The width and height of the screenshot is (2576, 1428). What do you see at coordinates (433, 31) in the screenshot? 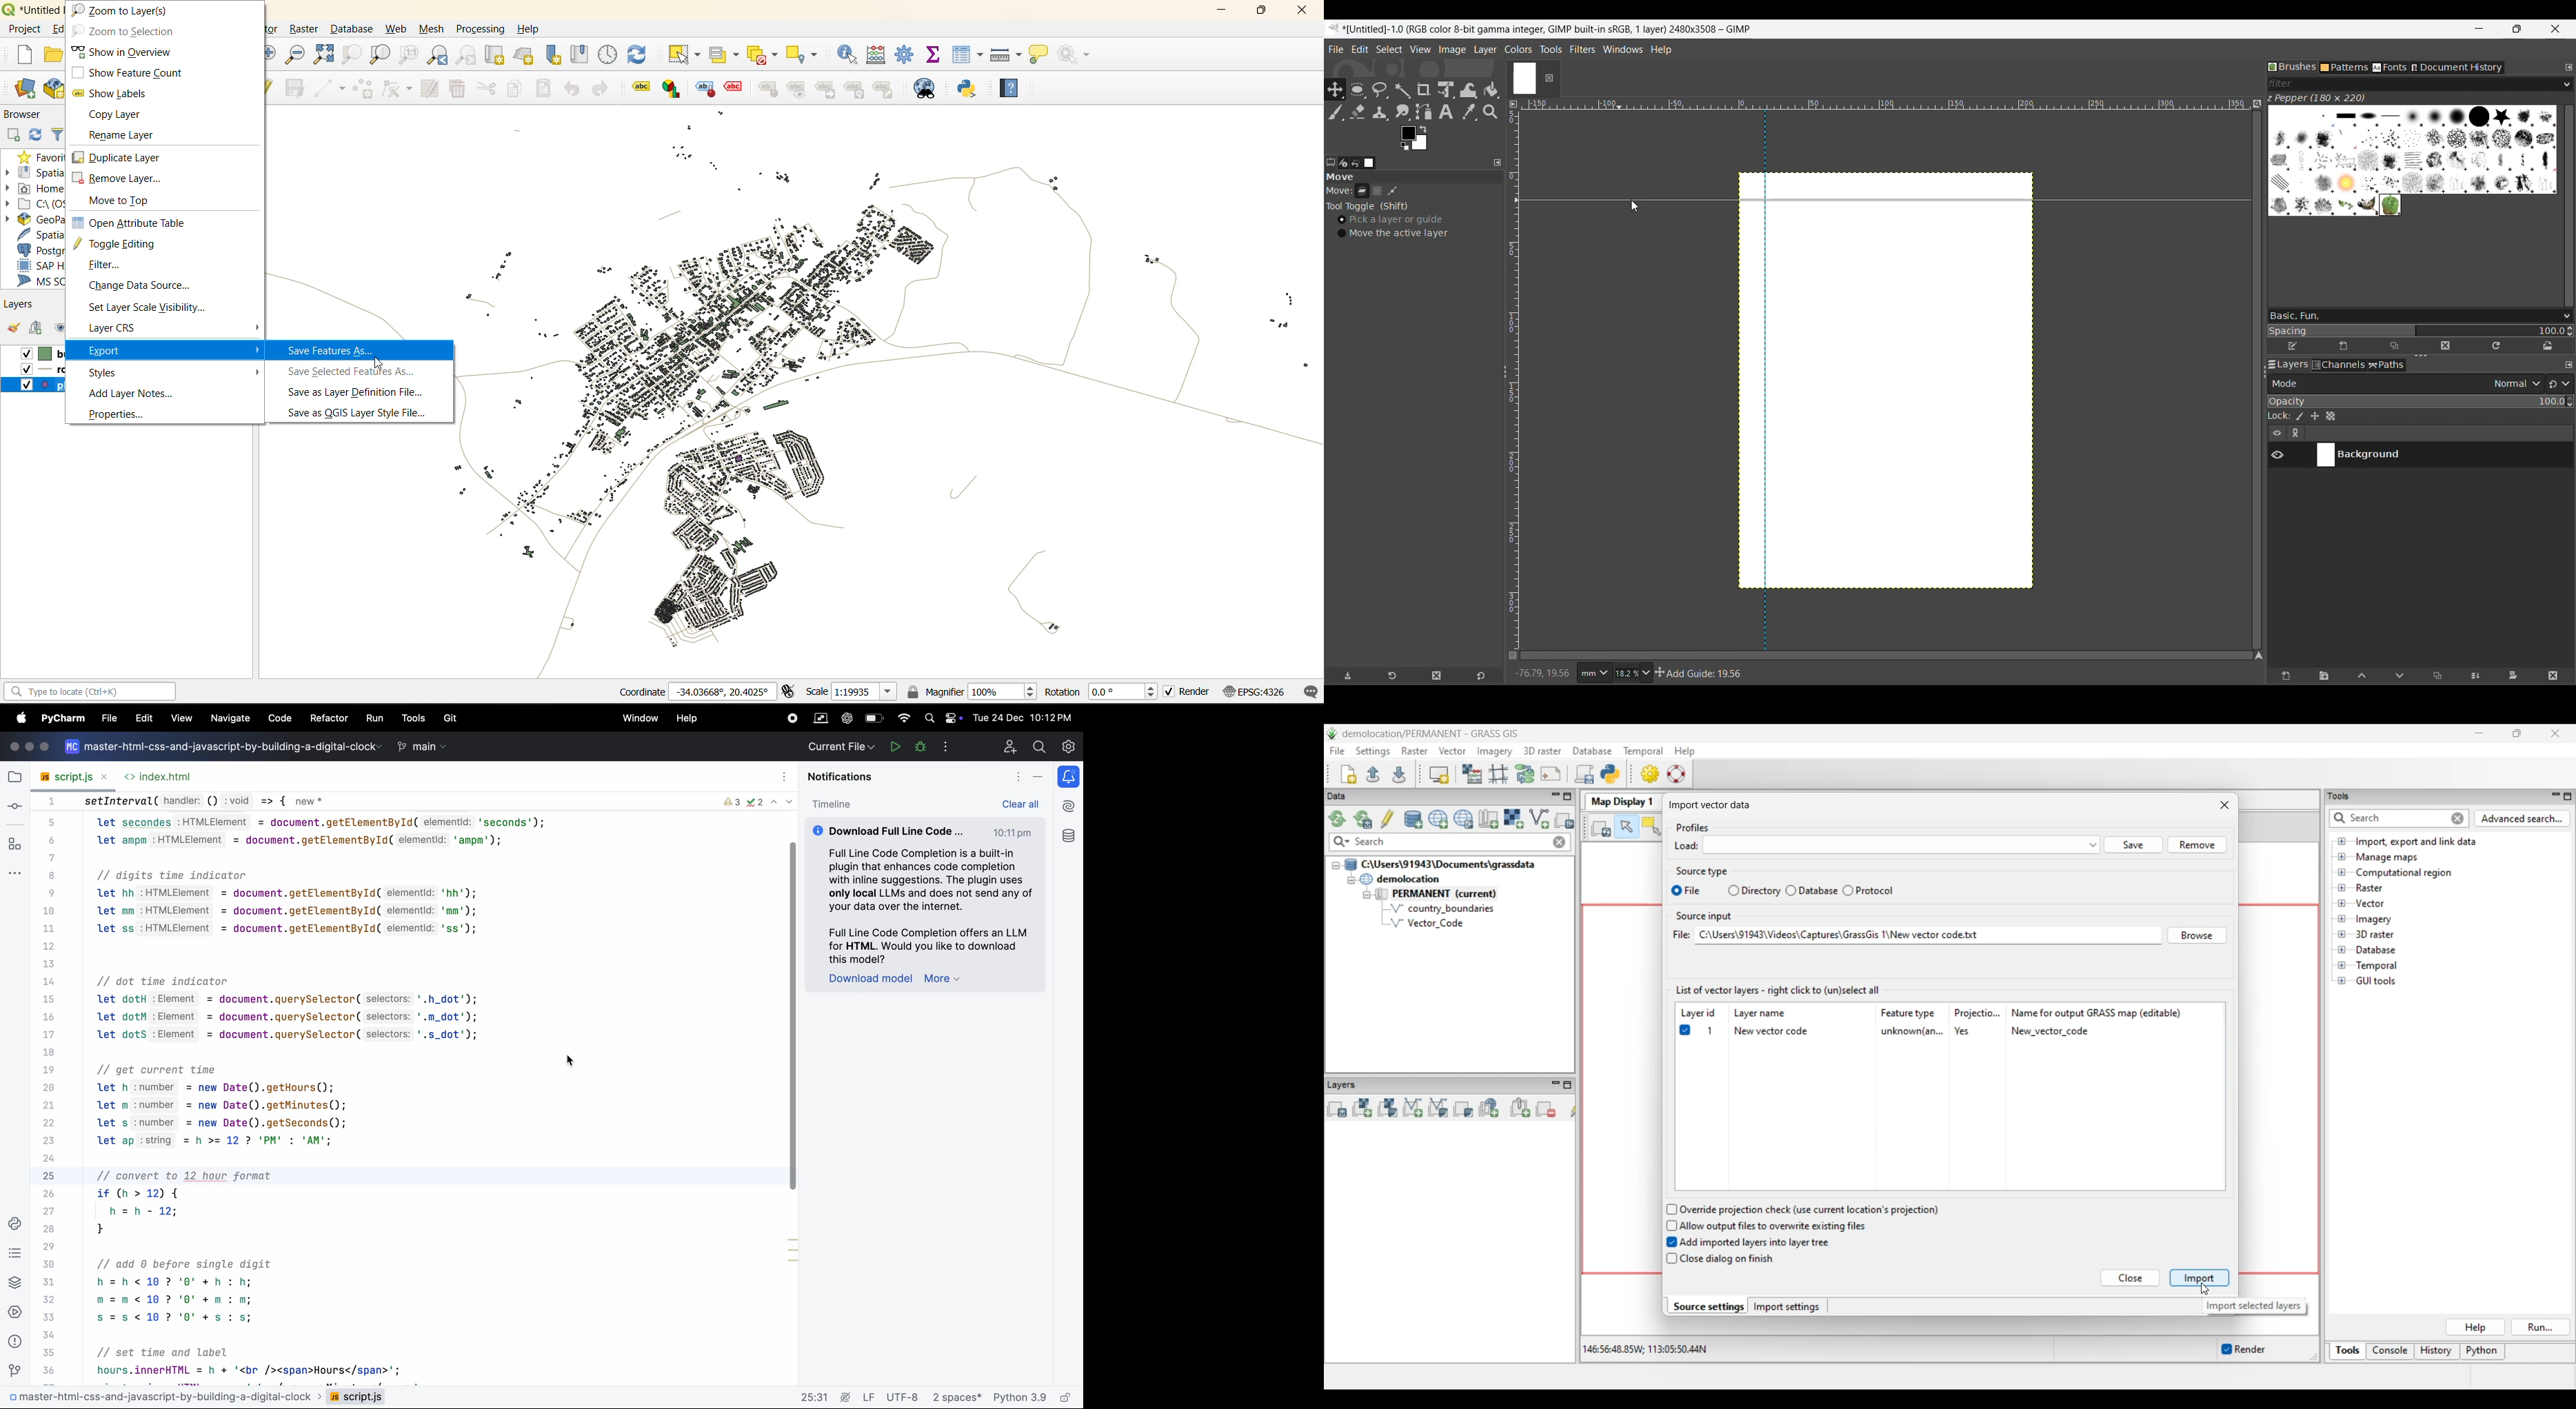
I see `mesh` at bounding box center [433, 31].